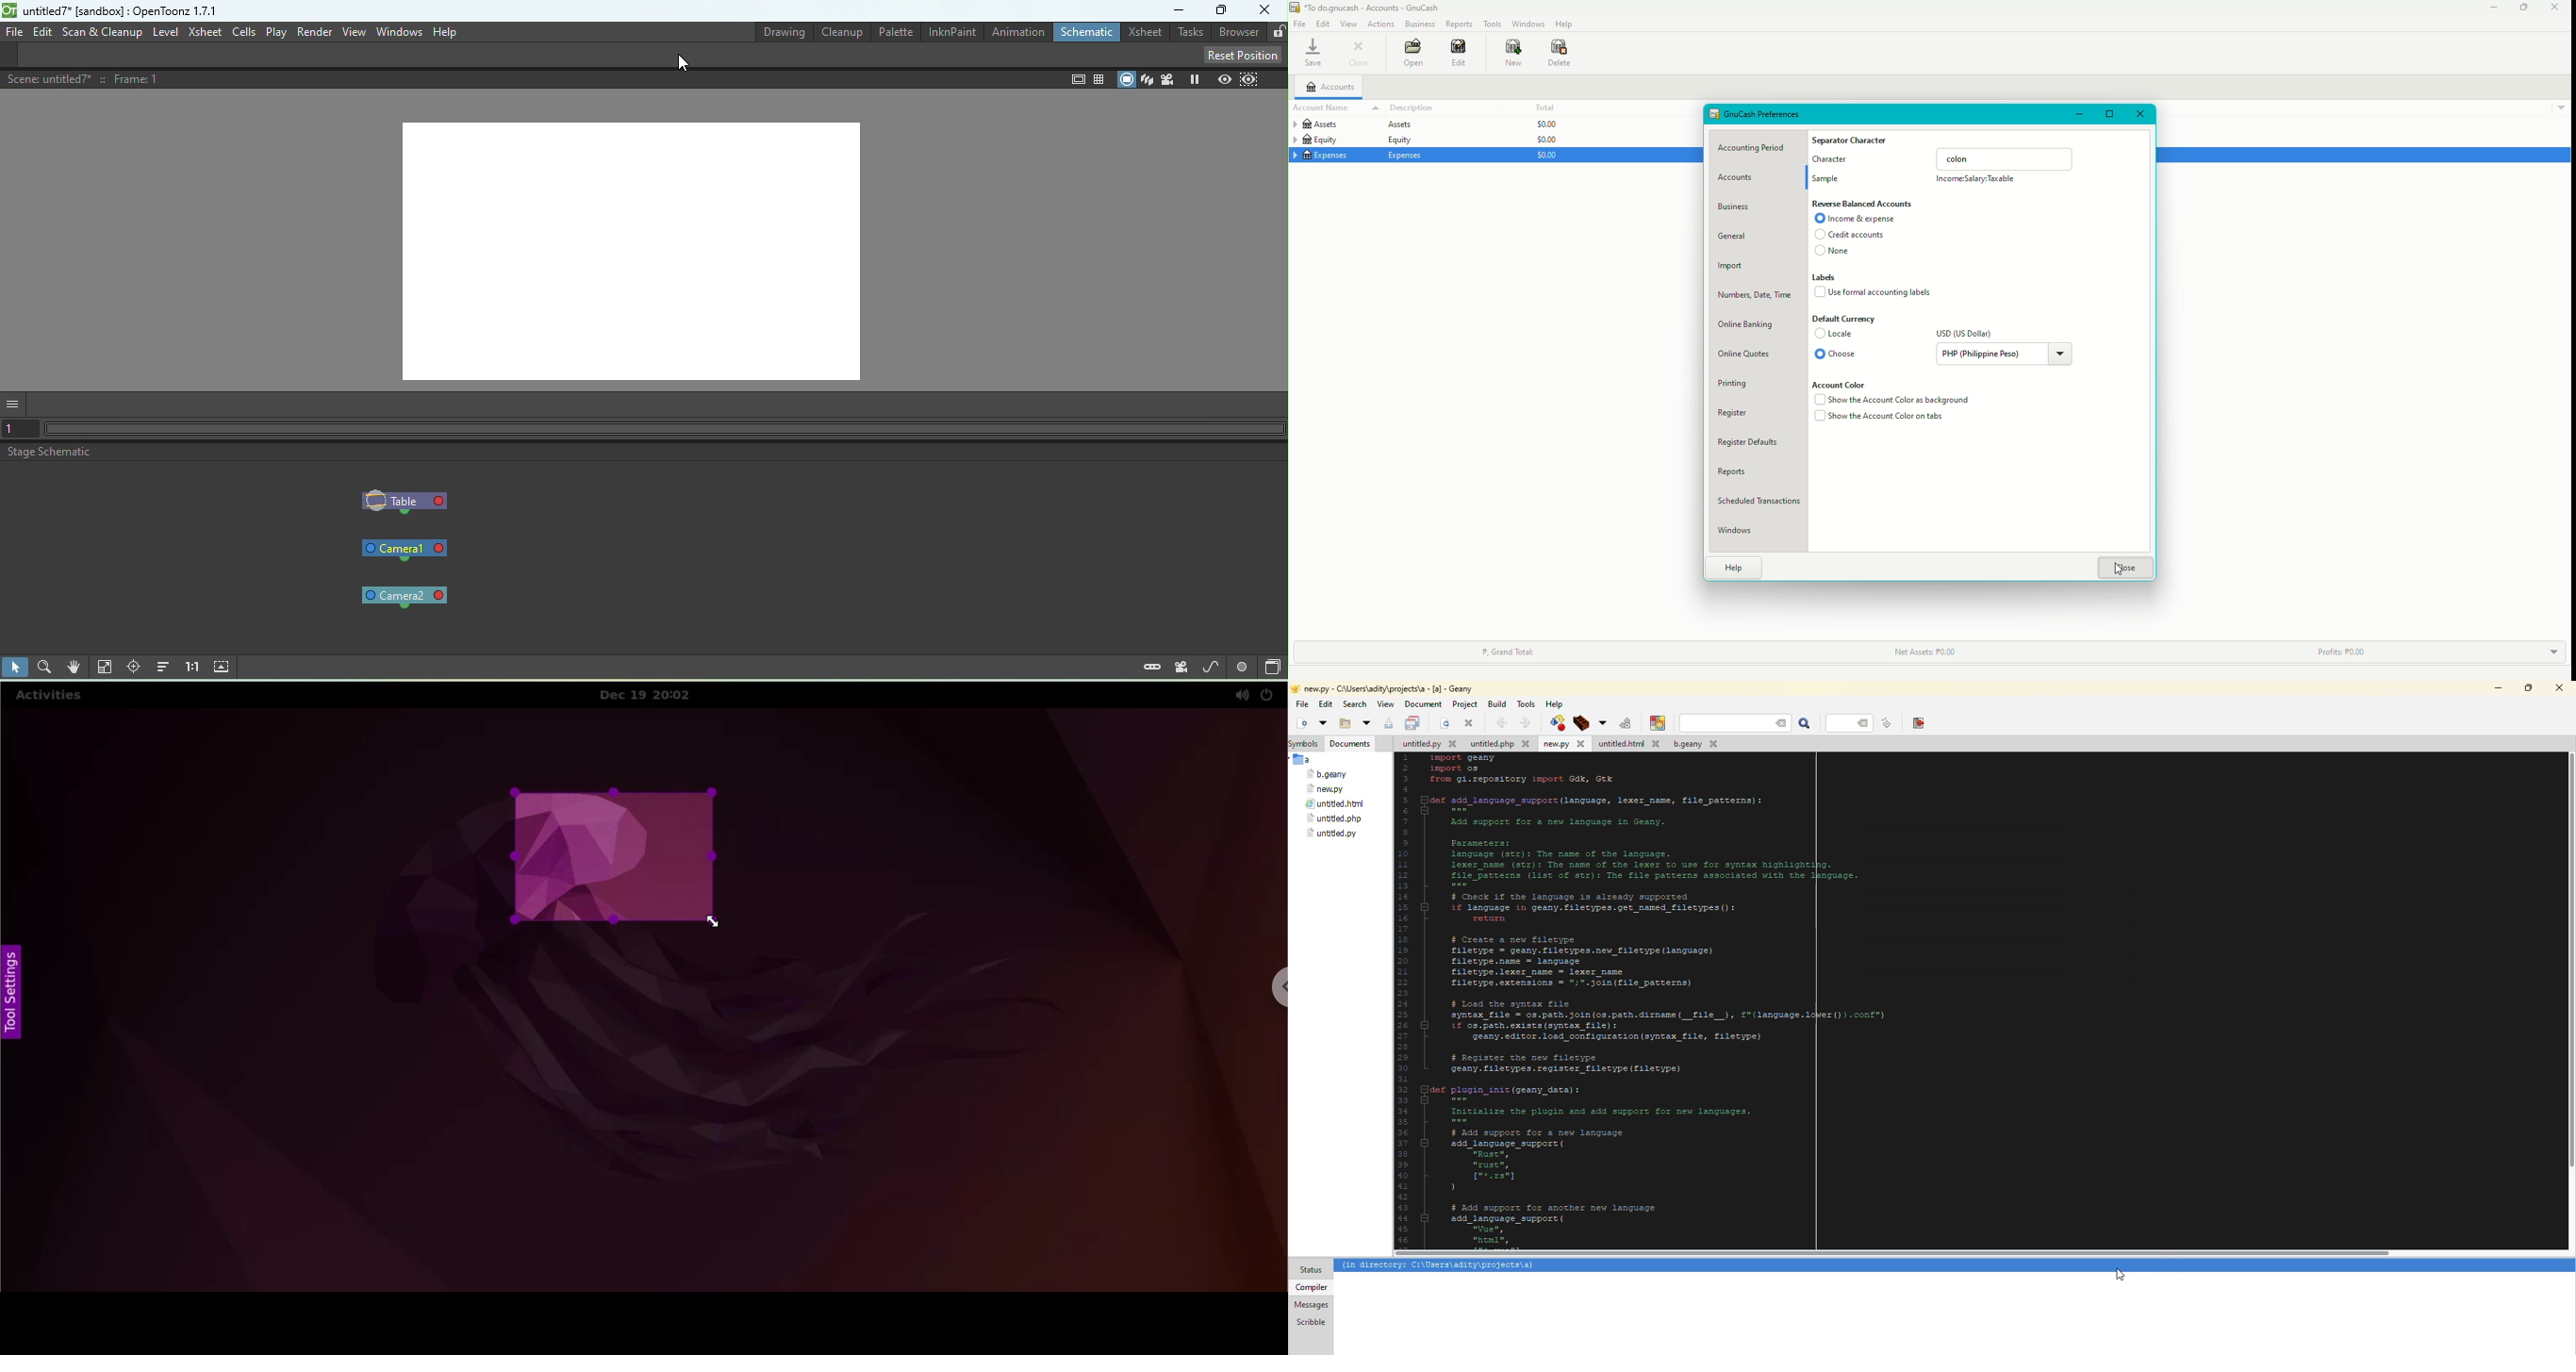 The height and width of the screenshot is (1372, 2576). What do you see at coordinates (1461, 23) in the screenshot?
I see `Reports` at bounding box center [1461, 23].